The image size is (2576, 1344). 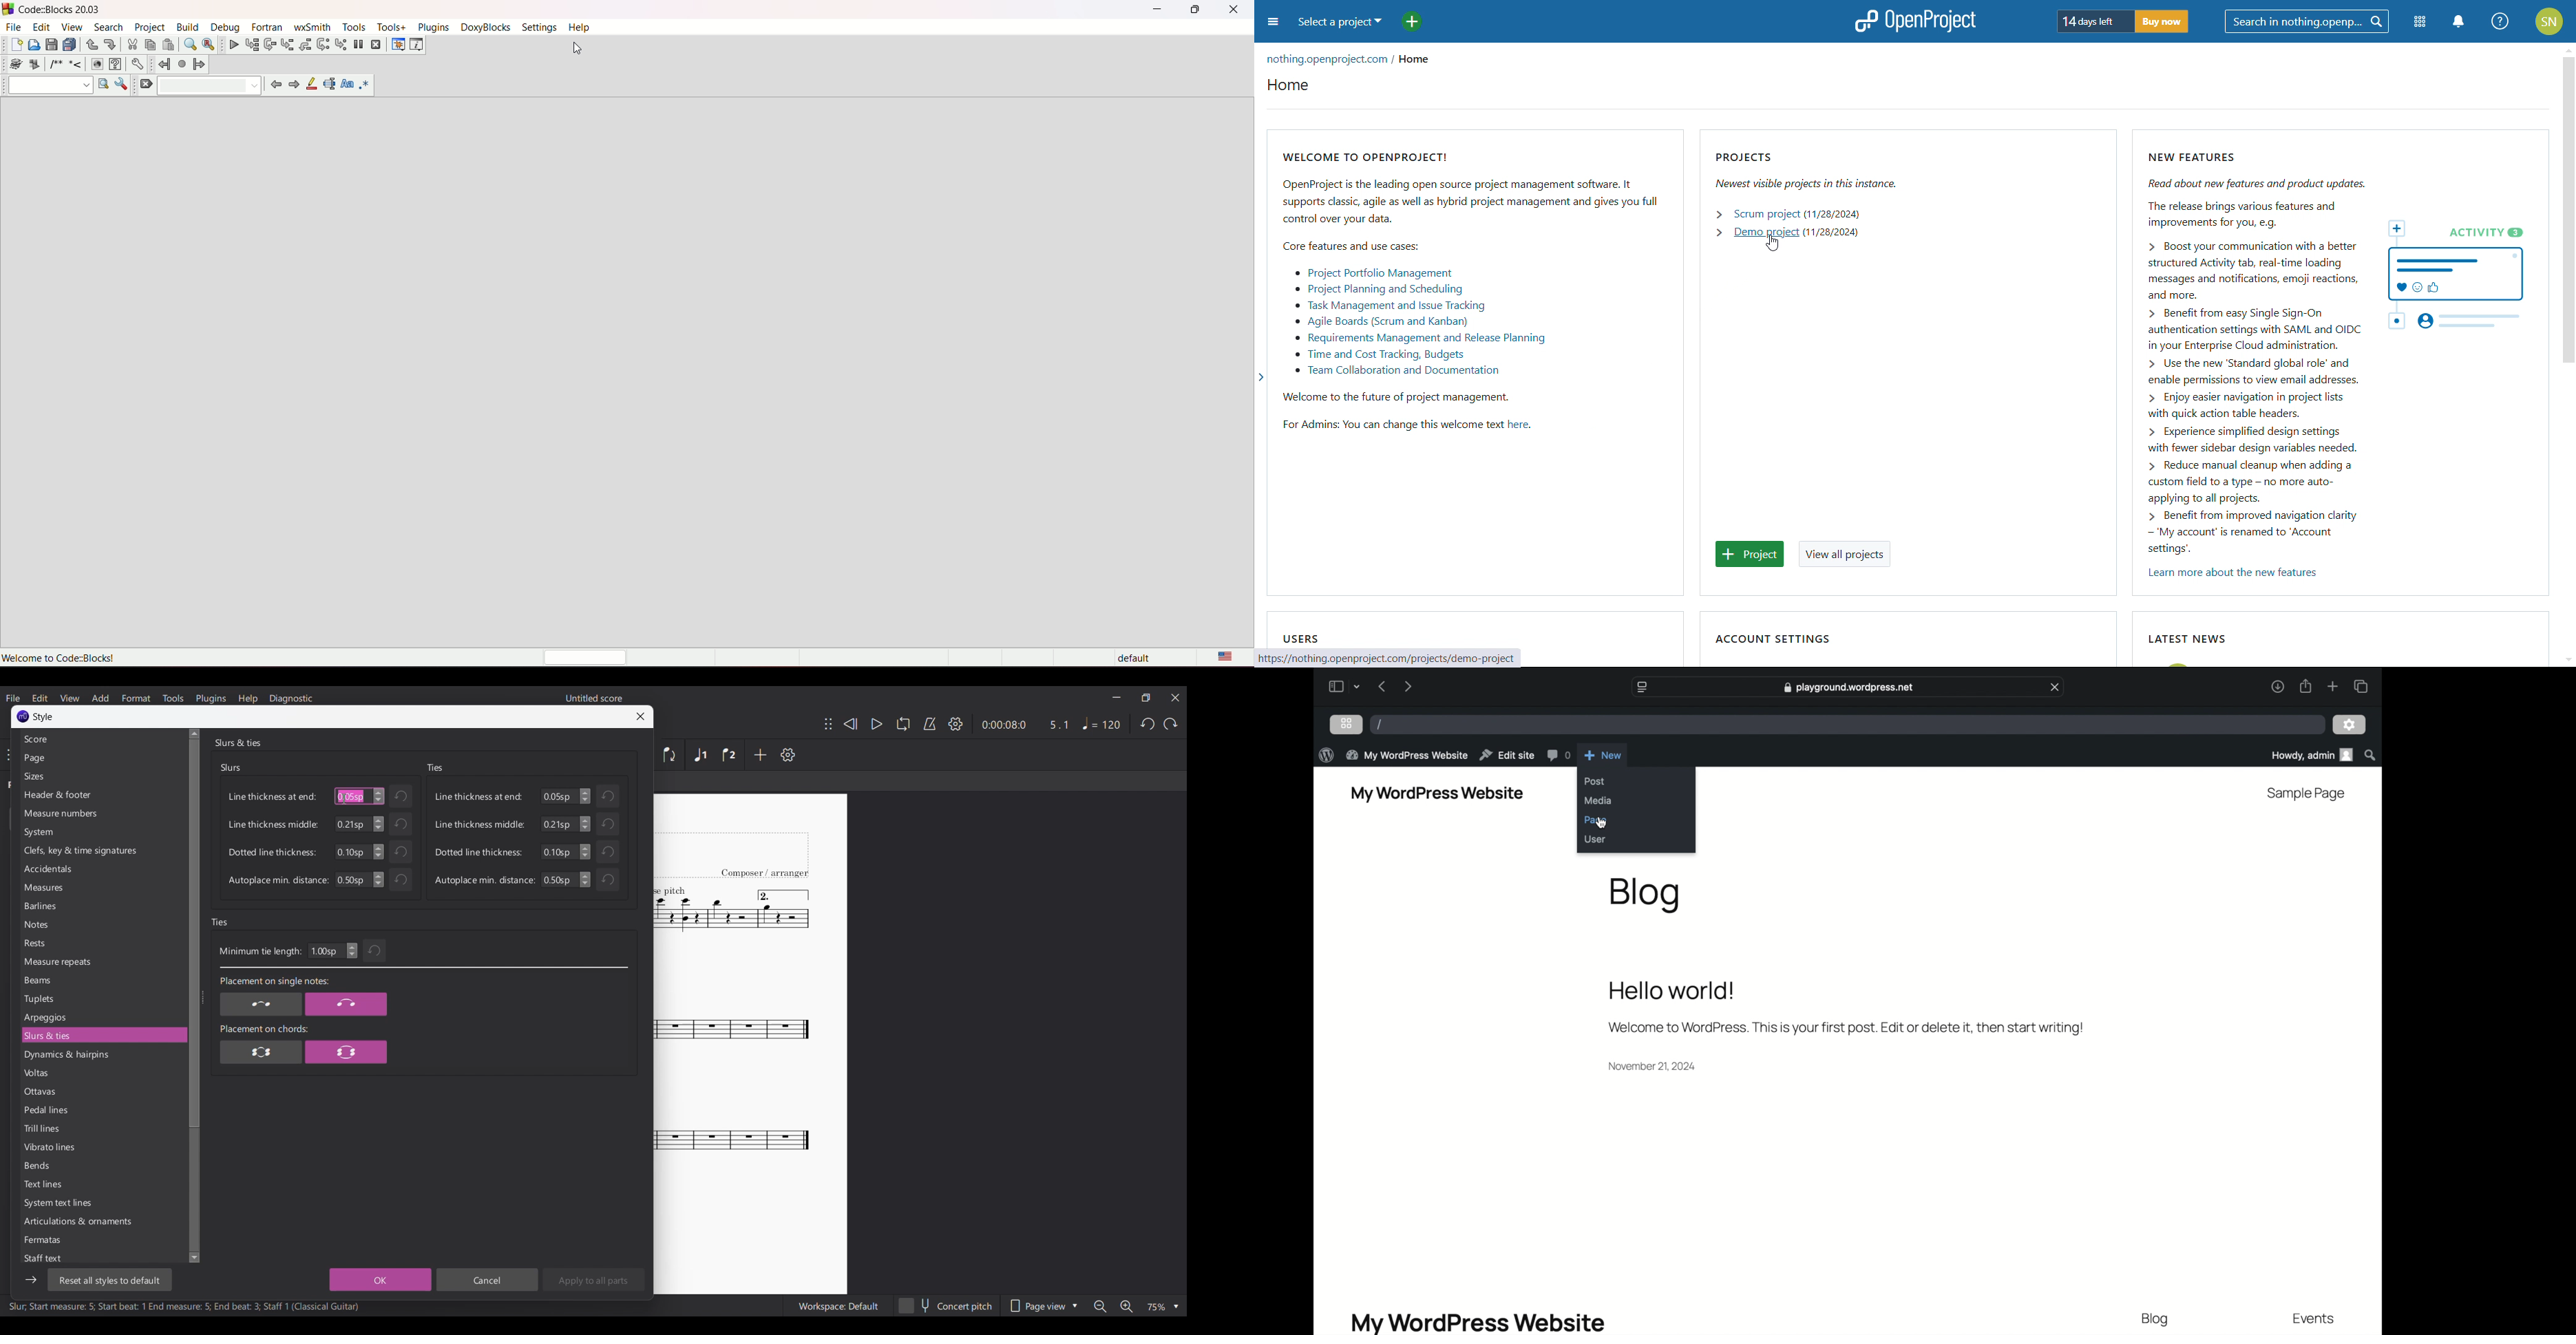 What do you see at coordinates (1358, 687) in the screenshot?
I see `dropdown` at bounding box center [1358, 687].